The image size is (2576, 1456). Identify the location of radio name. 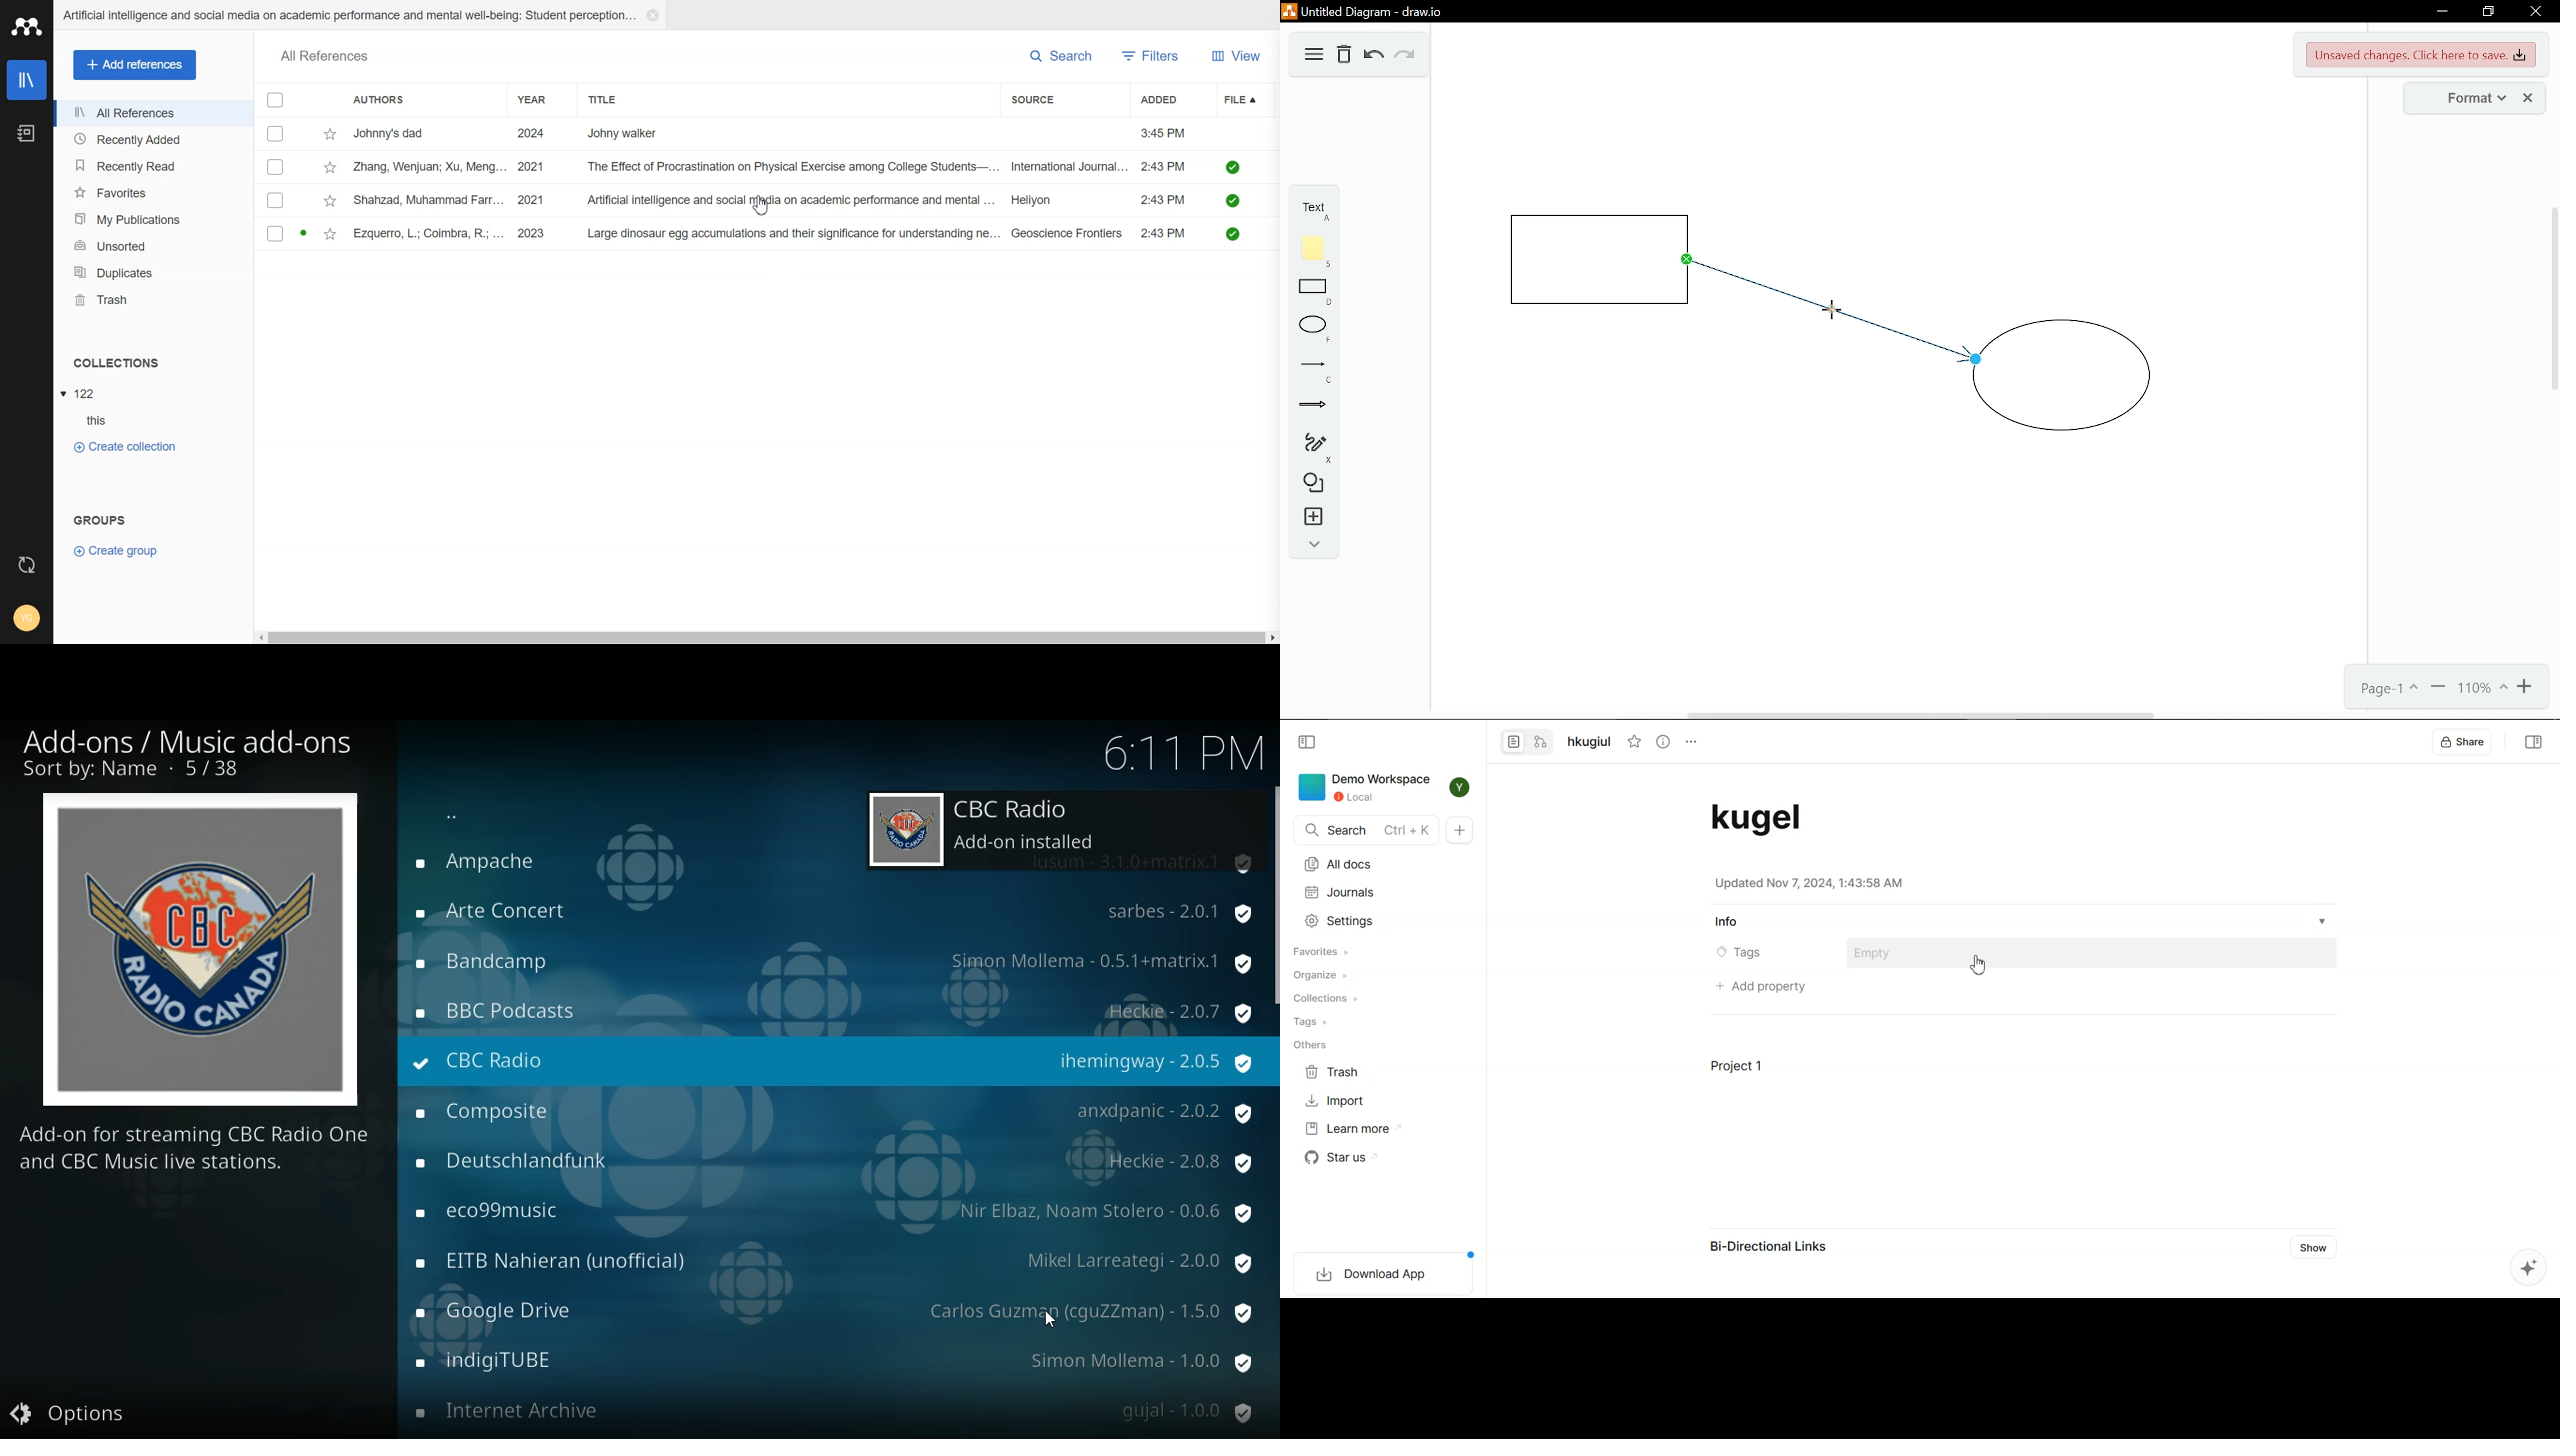
(500, 1060).